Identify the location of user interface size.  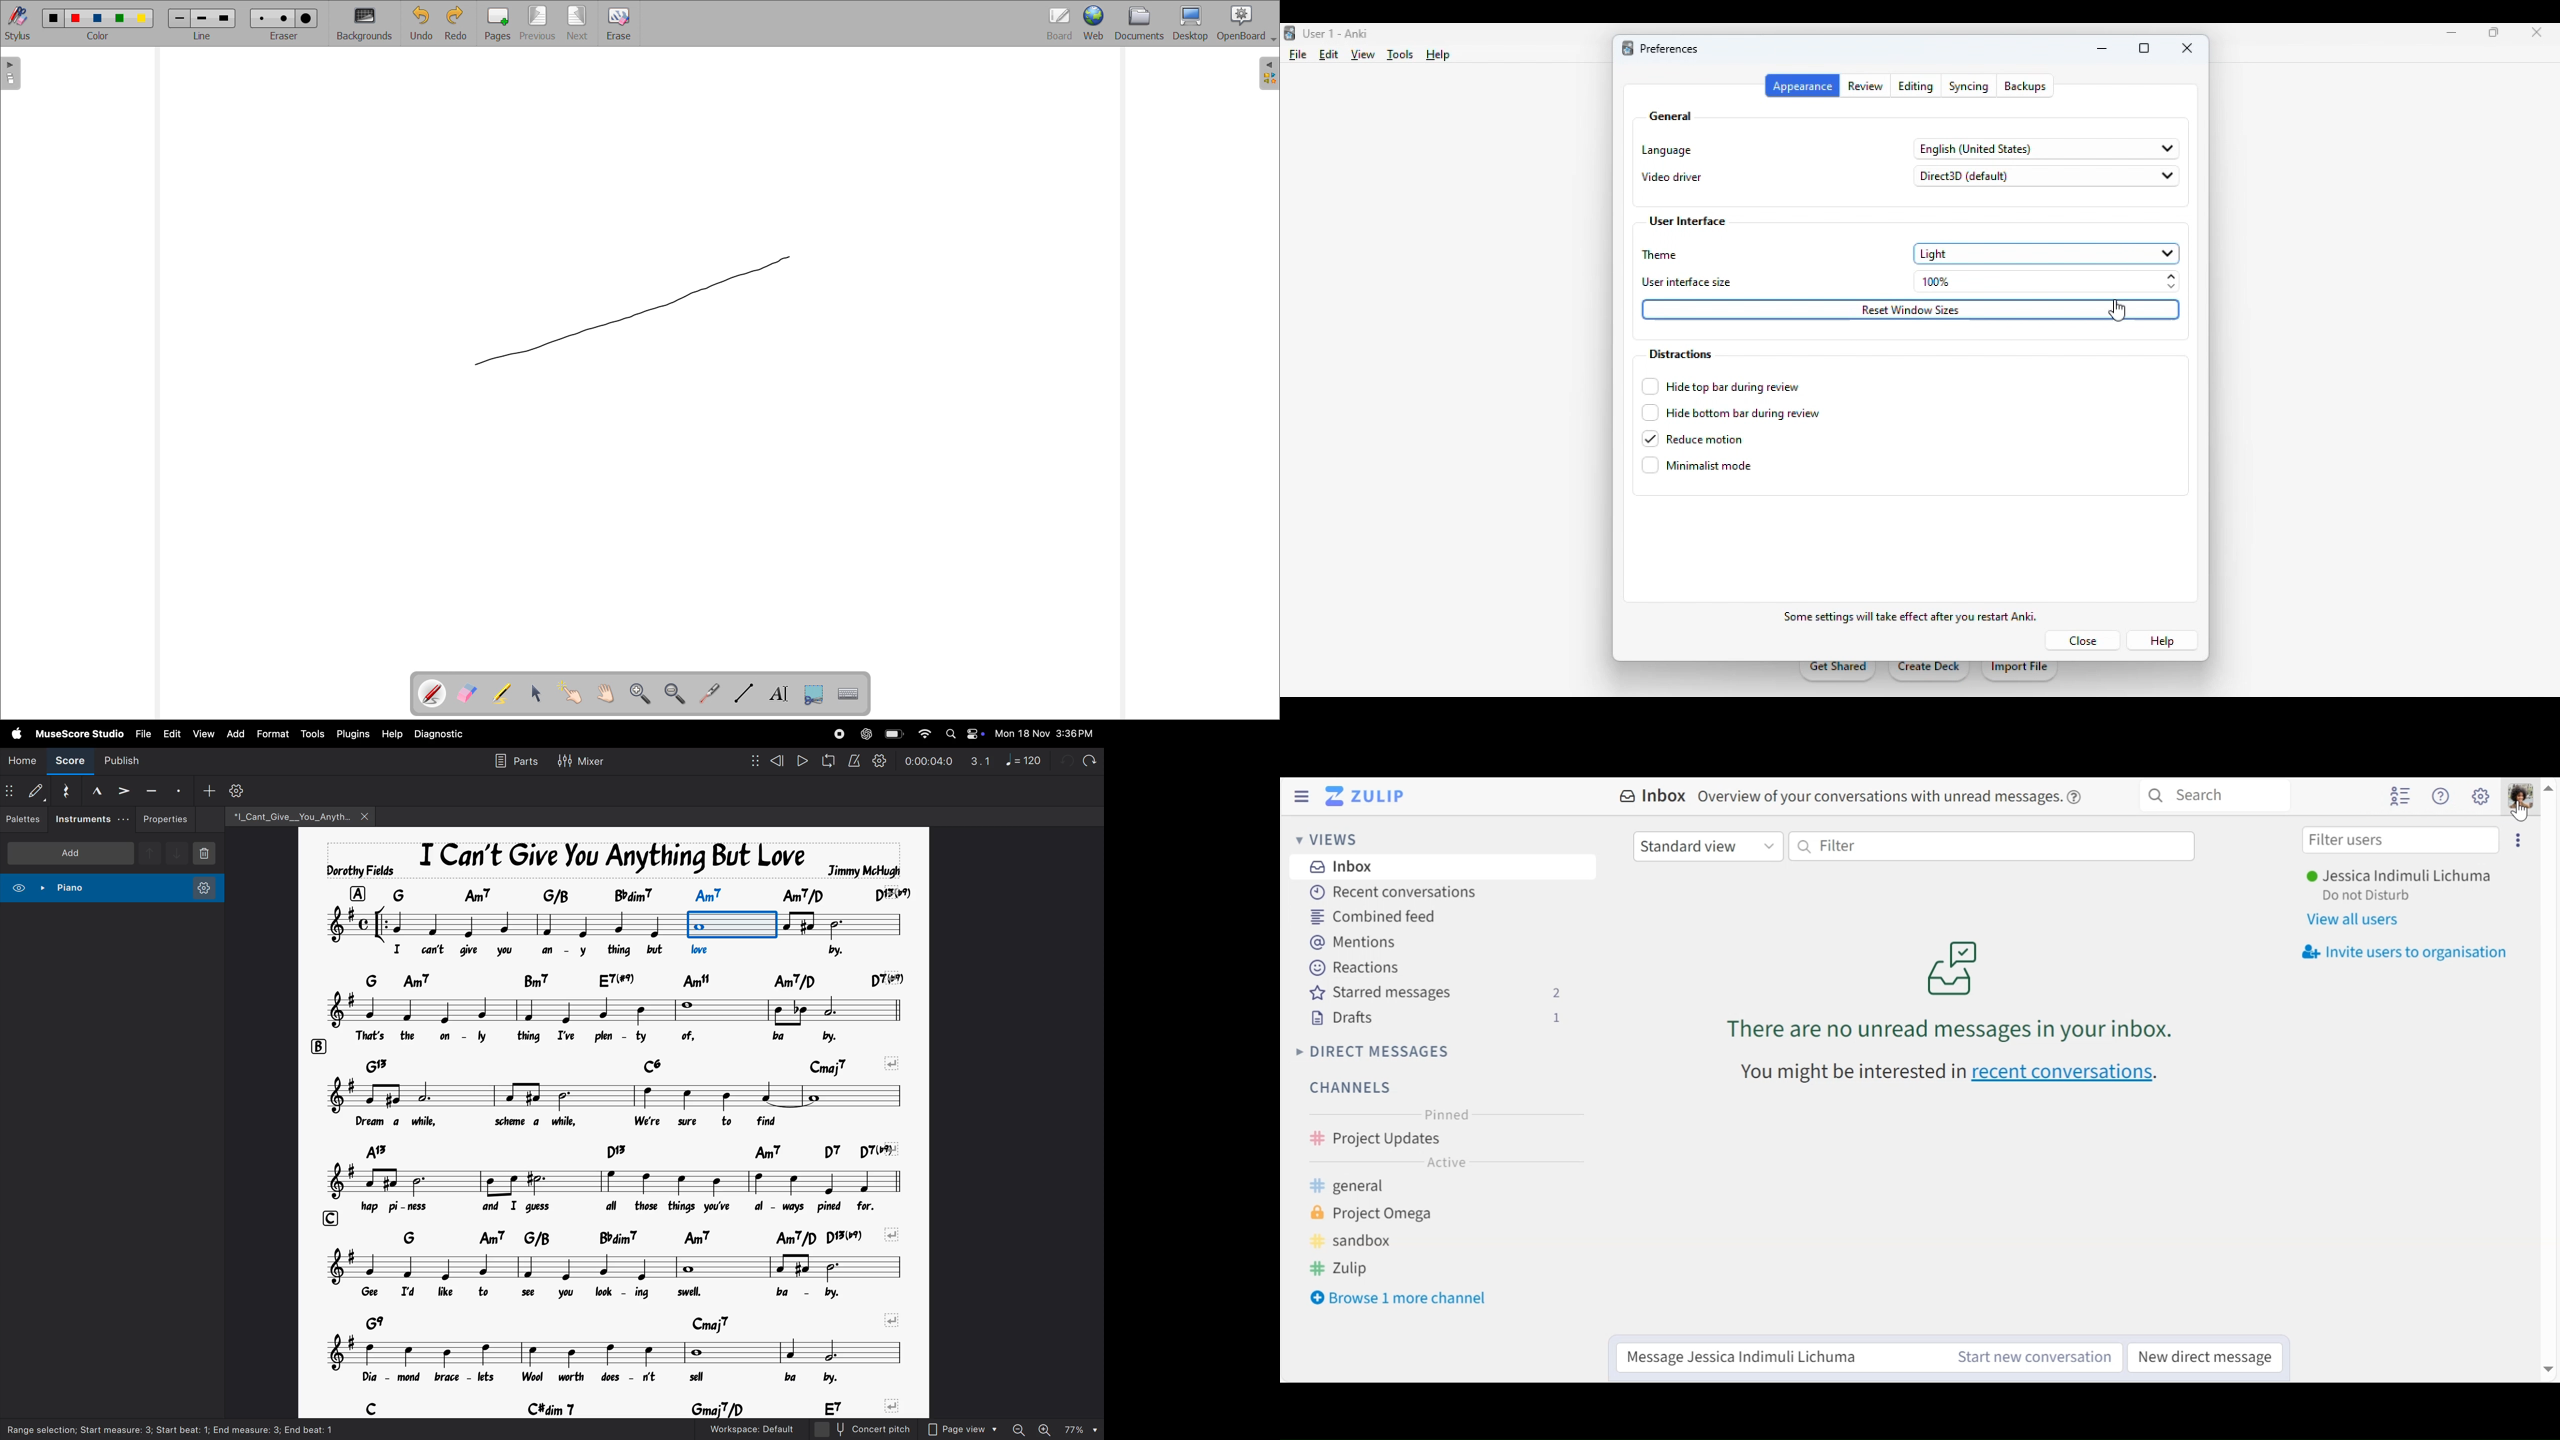
(1688, 283).